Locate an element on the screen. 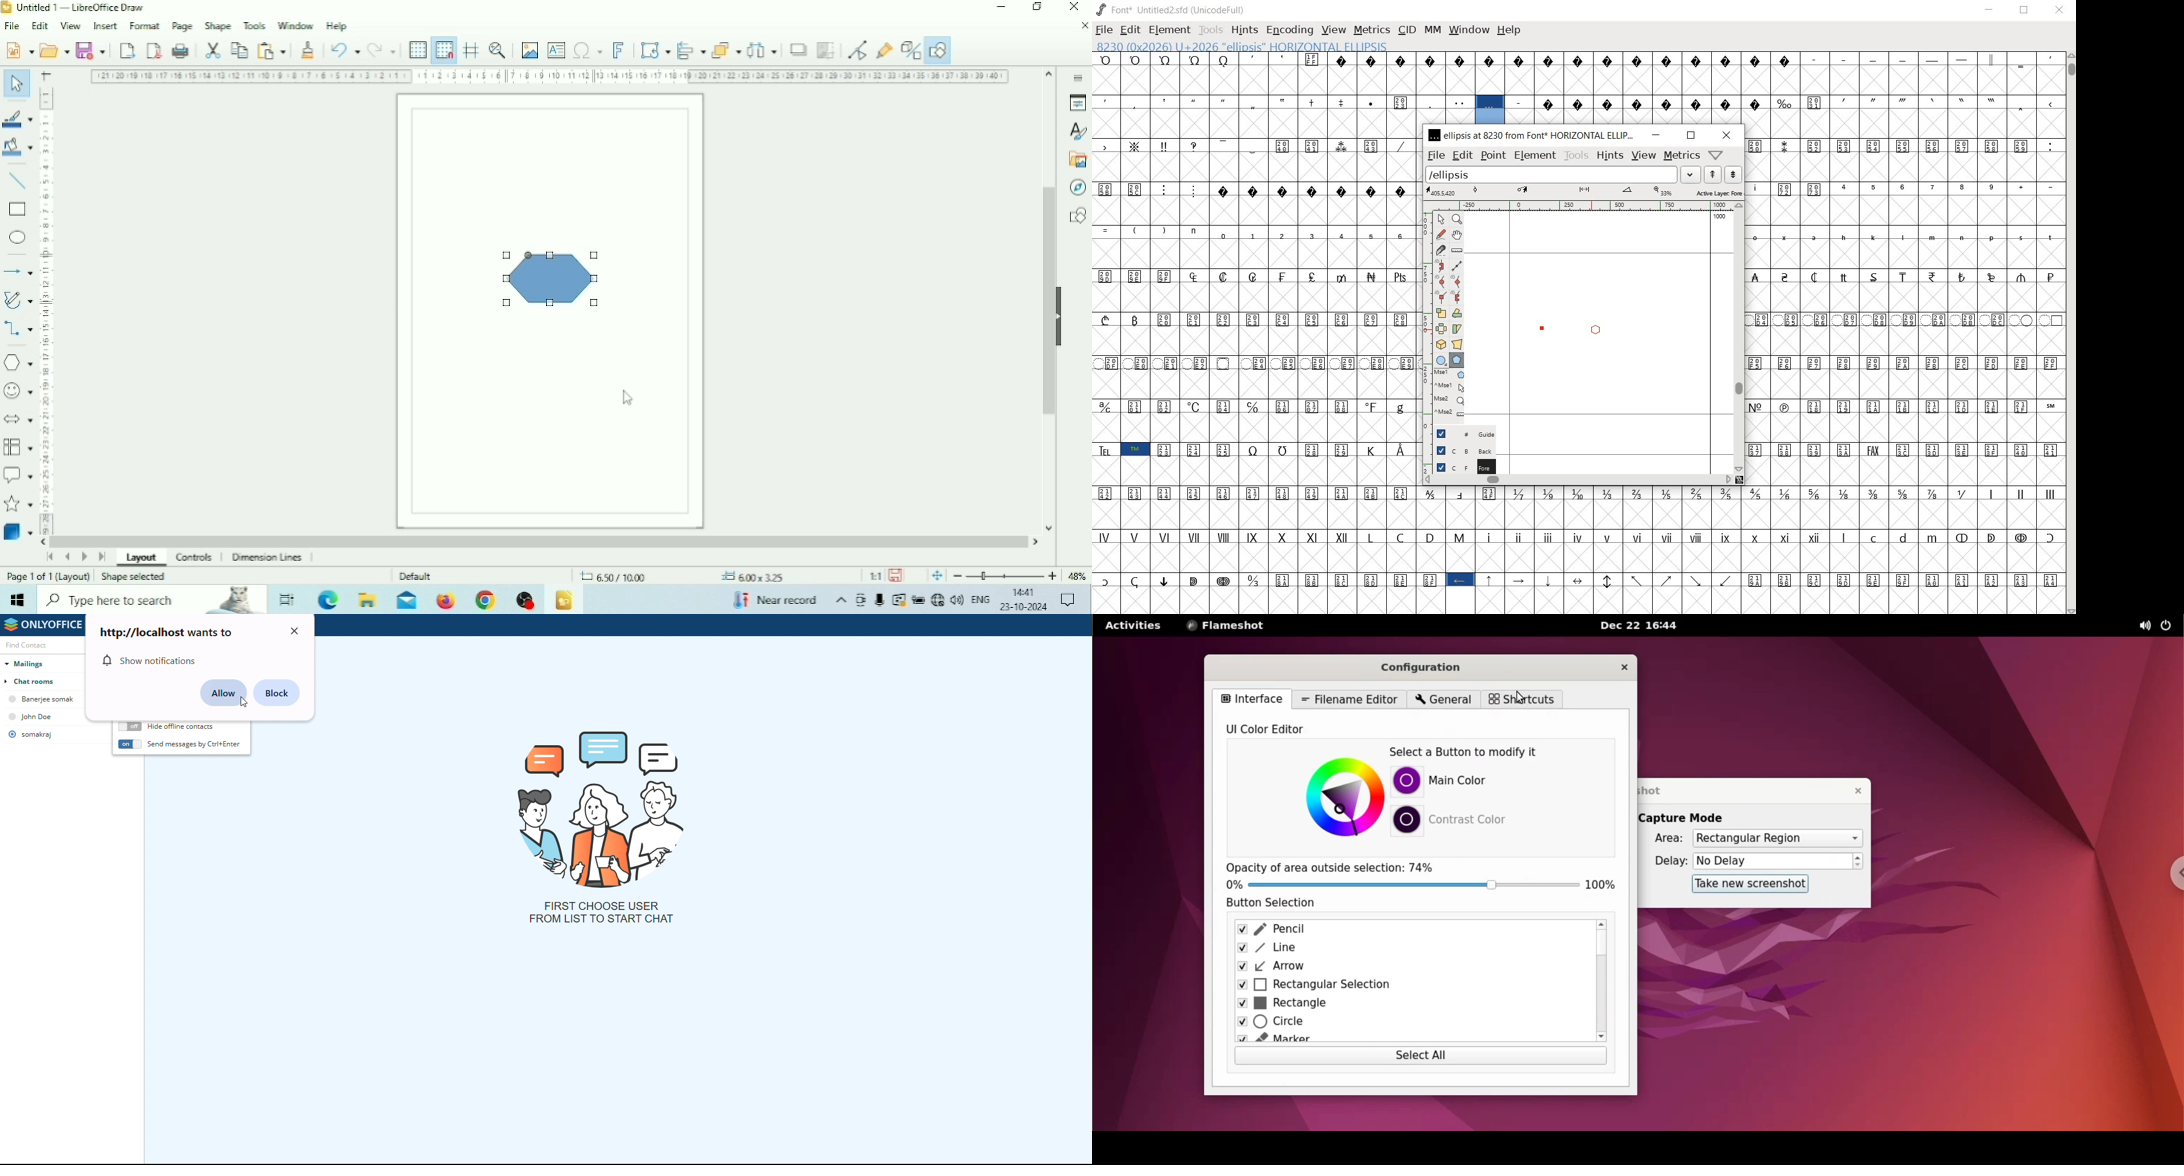 This screenshot has width=2184, height=1176. close is located at coordinates (1854, 790).